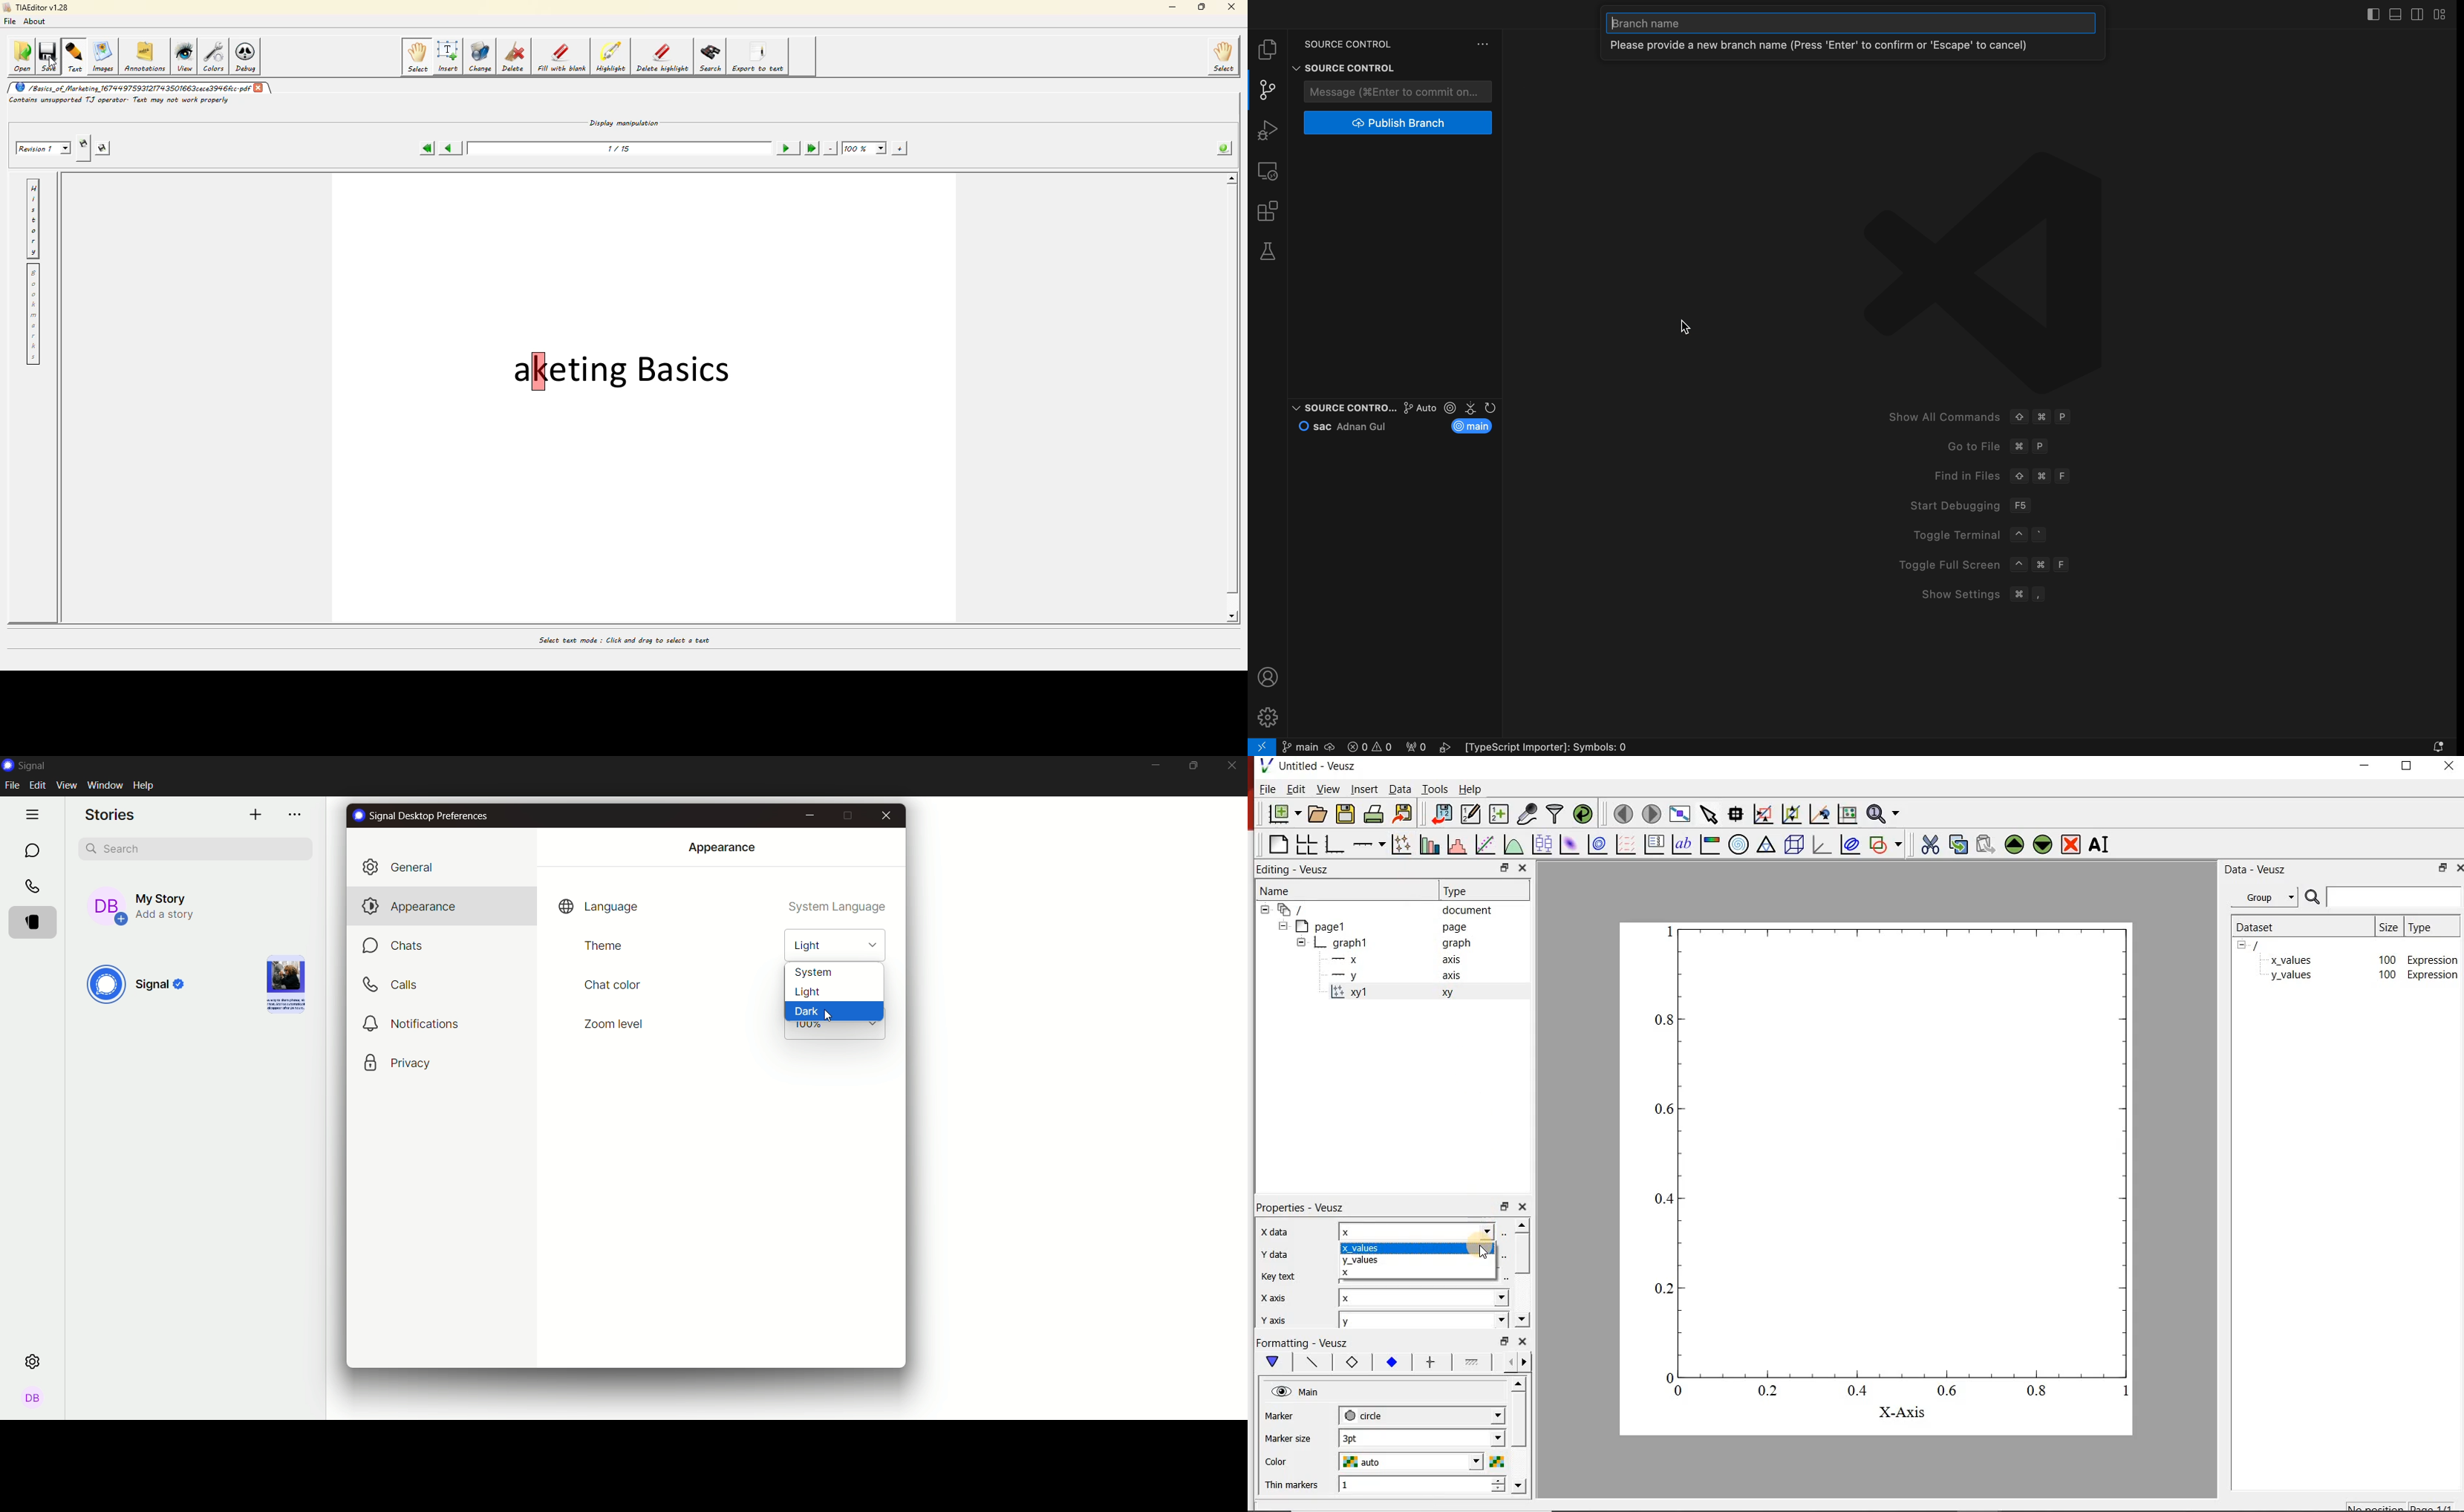  Describe the element at coordinates (833, 994) in the screenshot. I see `light ` at that location.